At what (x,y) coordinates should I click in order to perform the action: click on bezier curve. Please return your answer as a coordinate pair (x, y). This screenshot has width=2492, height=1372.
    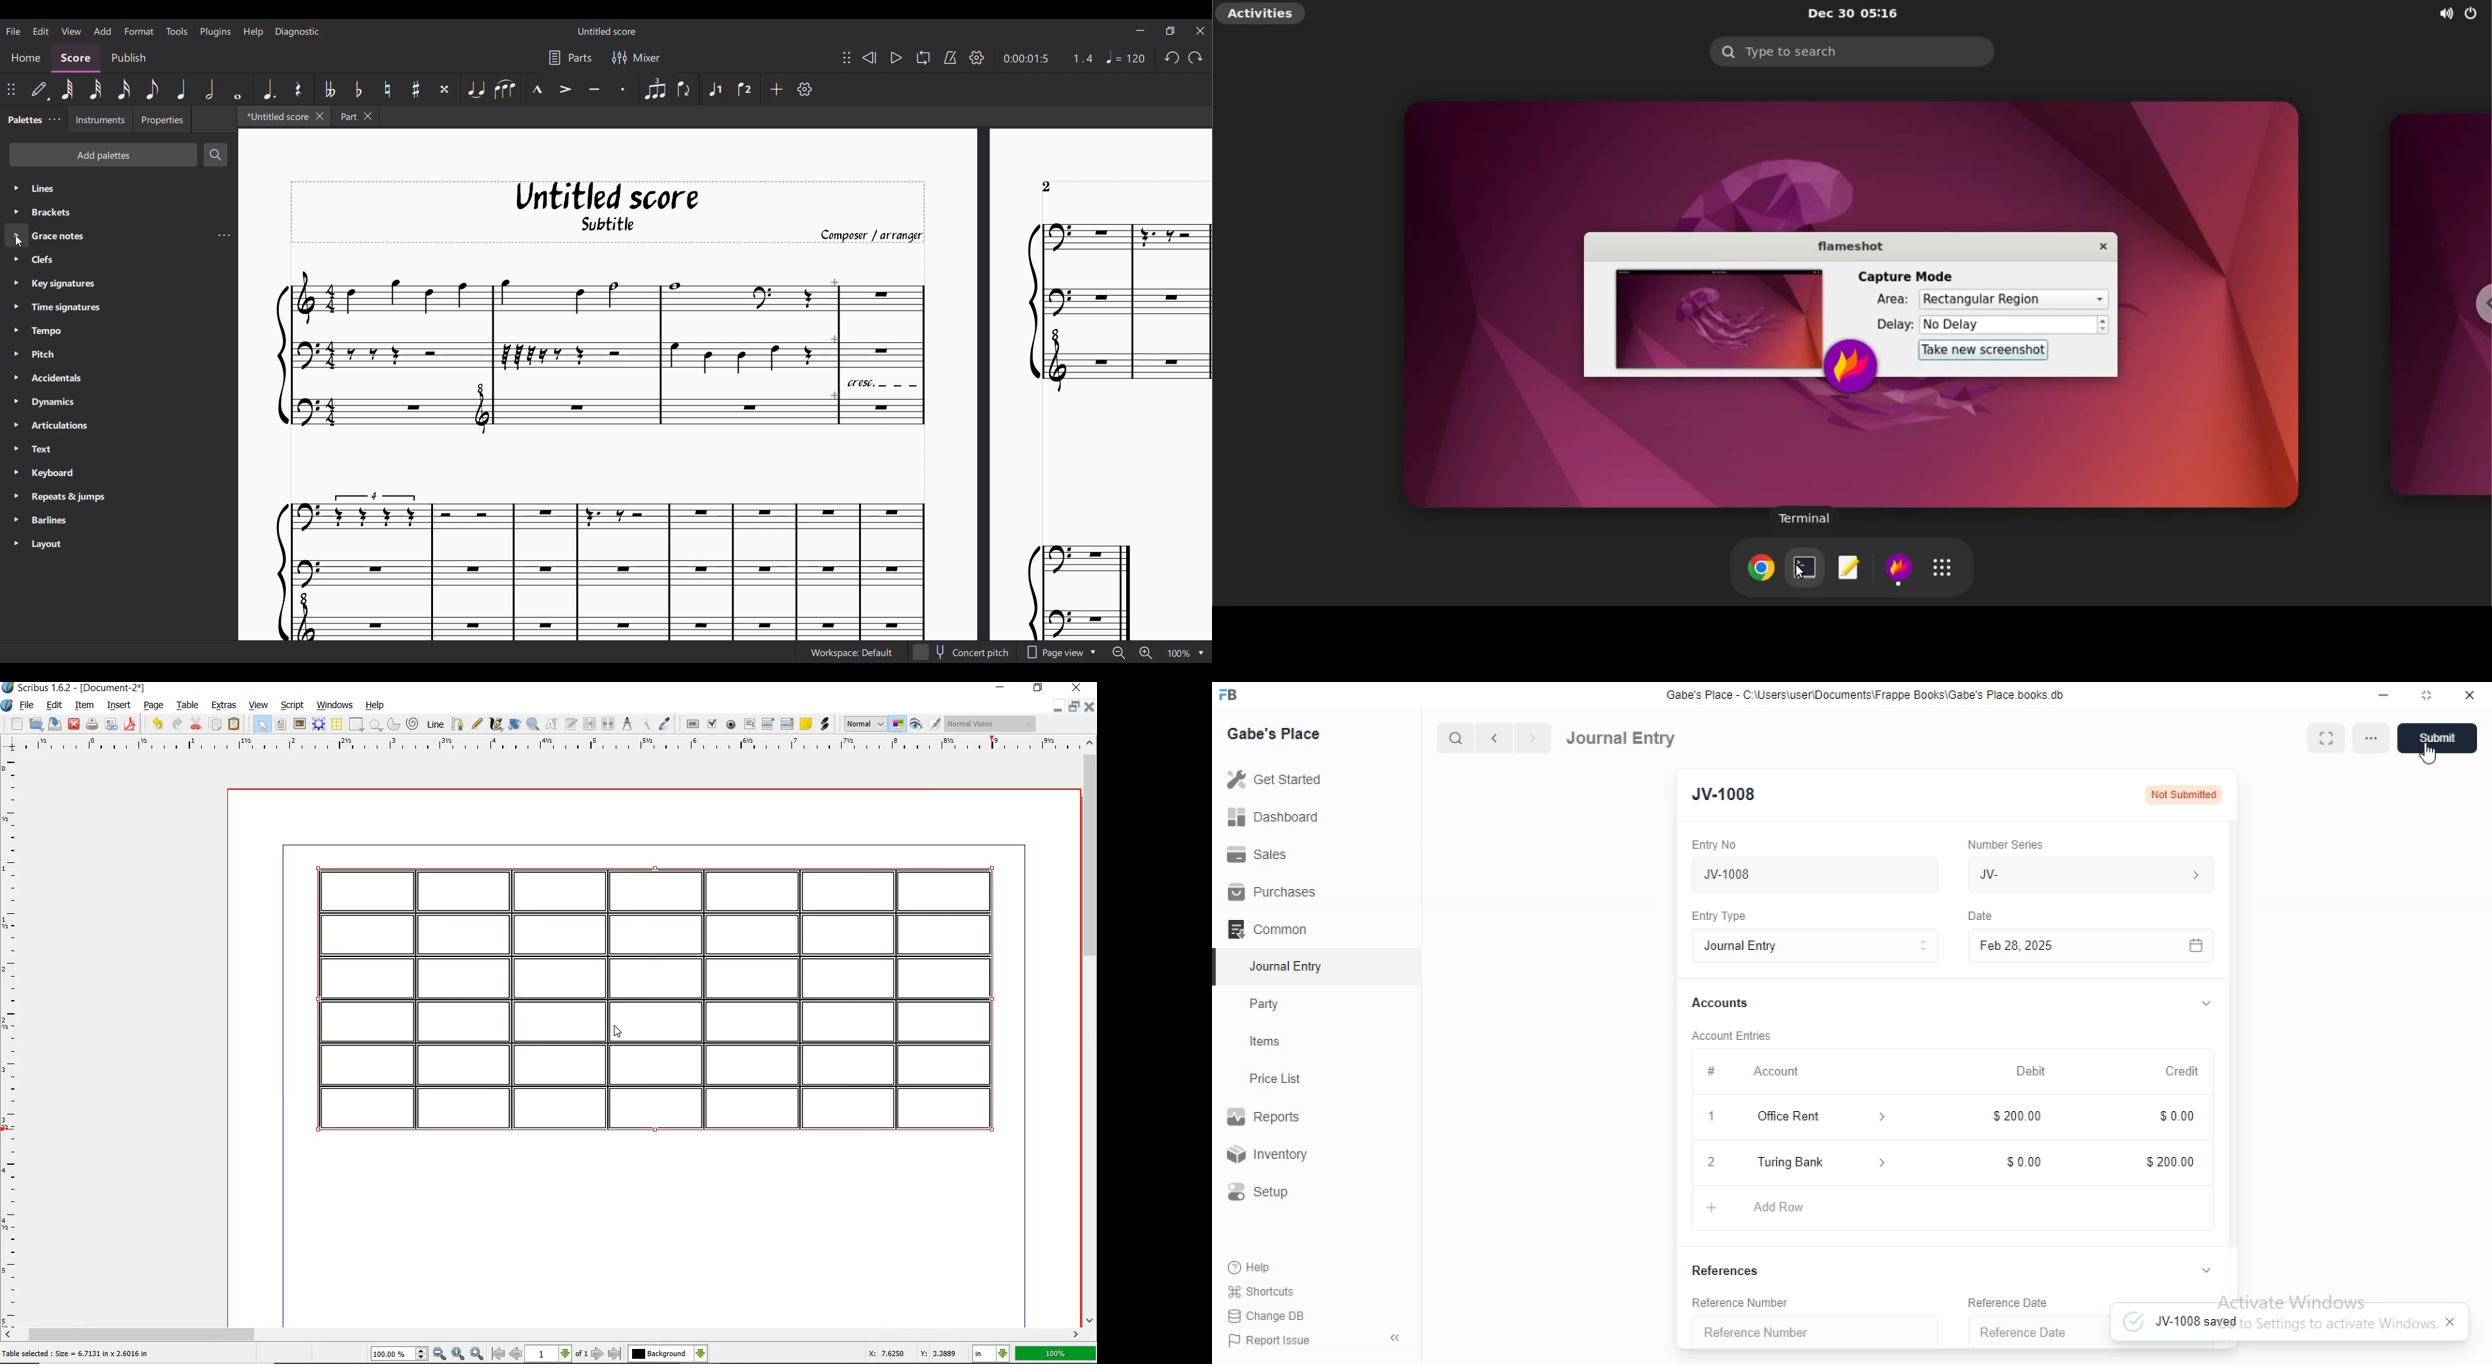
    Looking at the image, I should click on (458, 726).